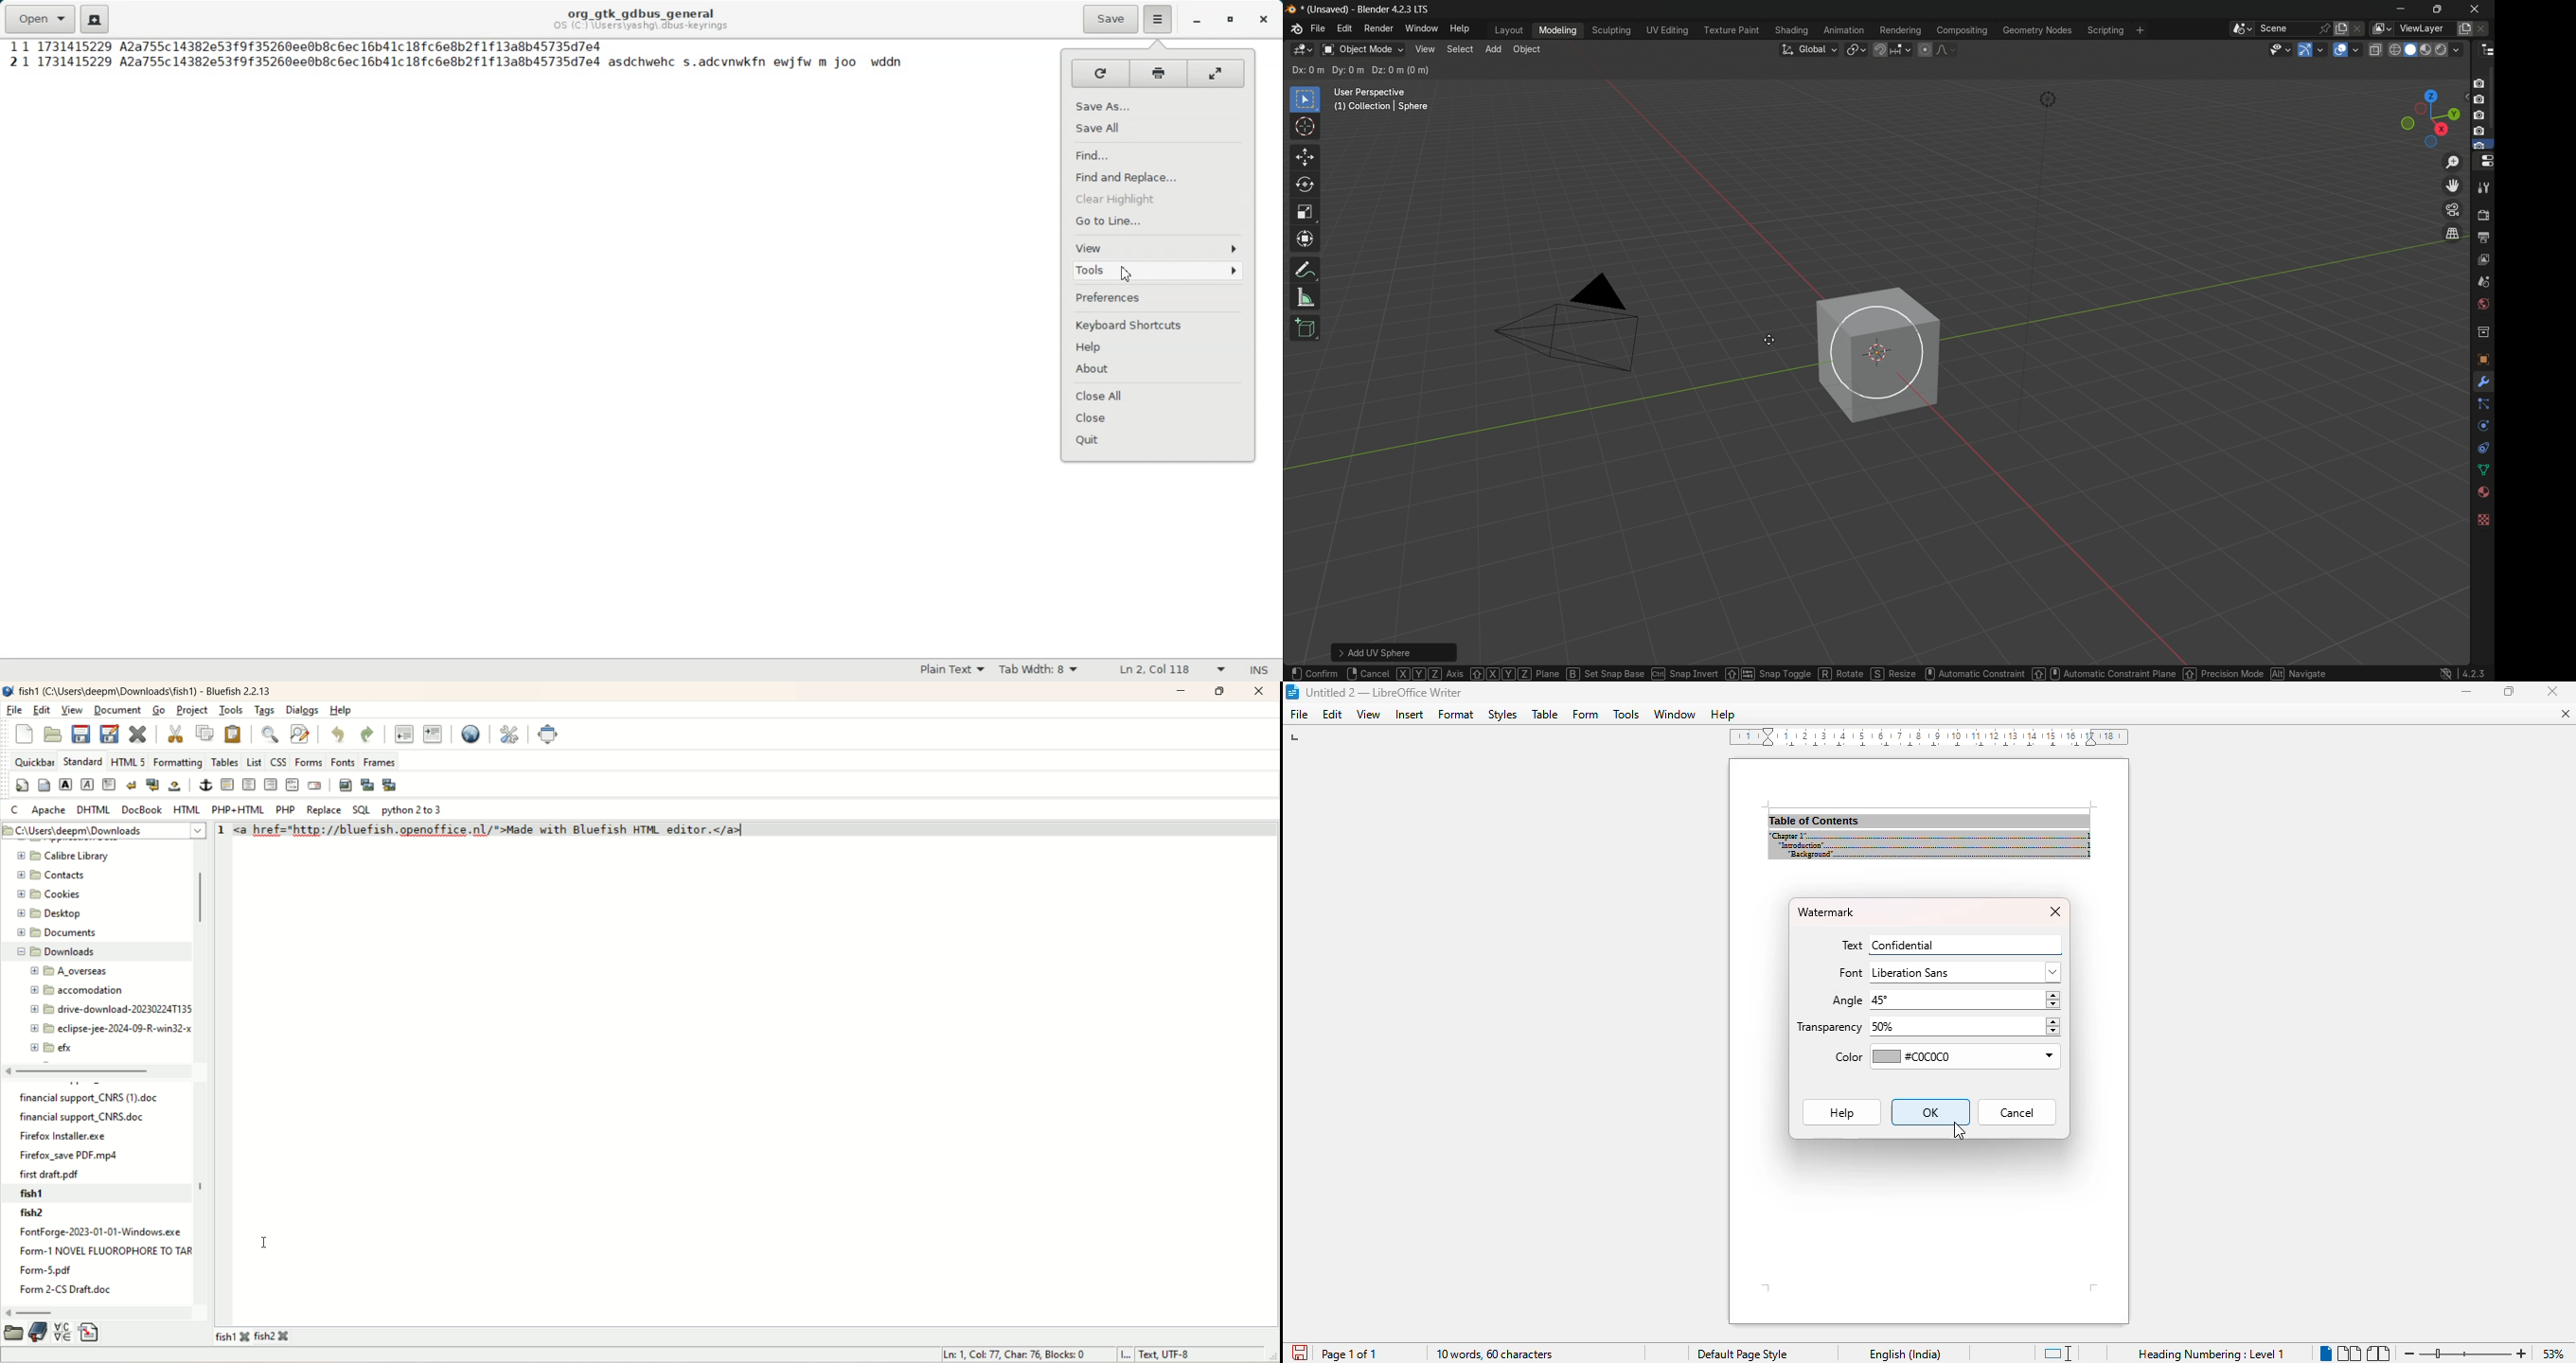 Image resolution: width=2576 pixels, height=1372 pixels. What do you see at coordinates (2483, 490) in the screenshot?
I see `Vertex Groups` at bounding box center [2483, 490].